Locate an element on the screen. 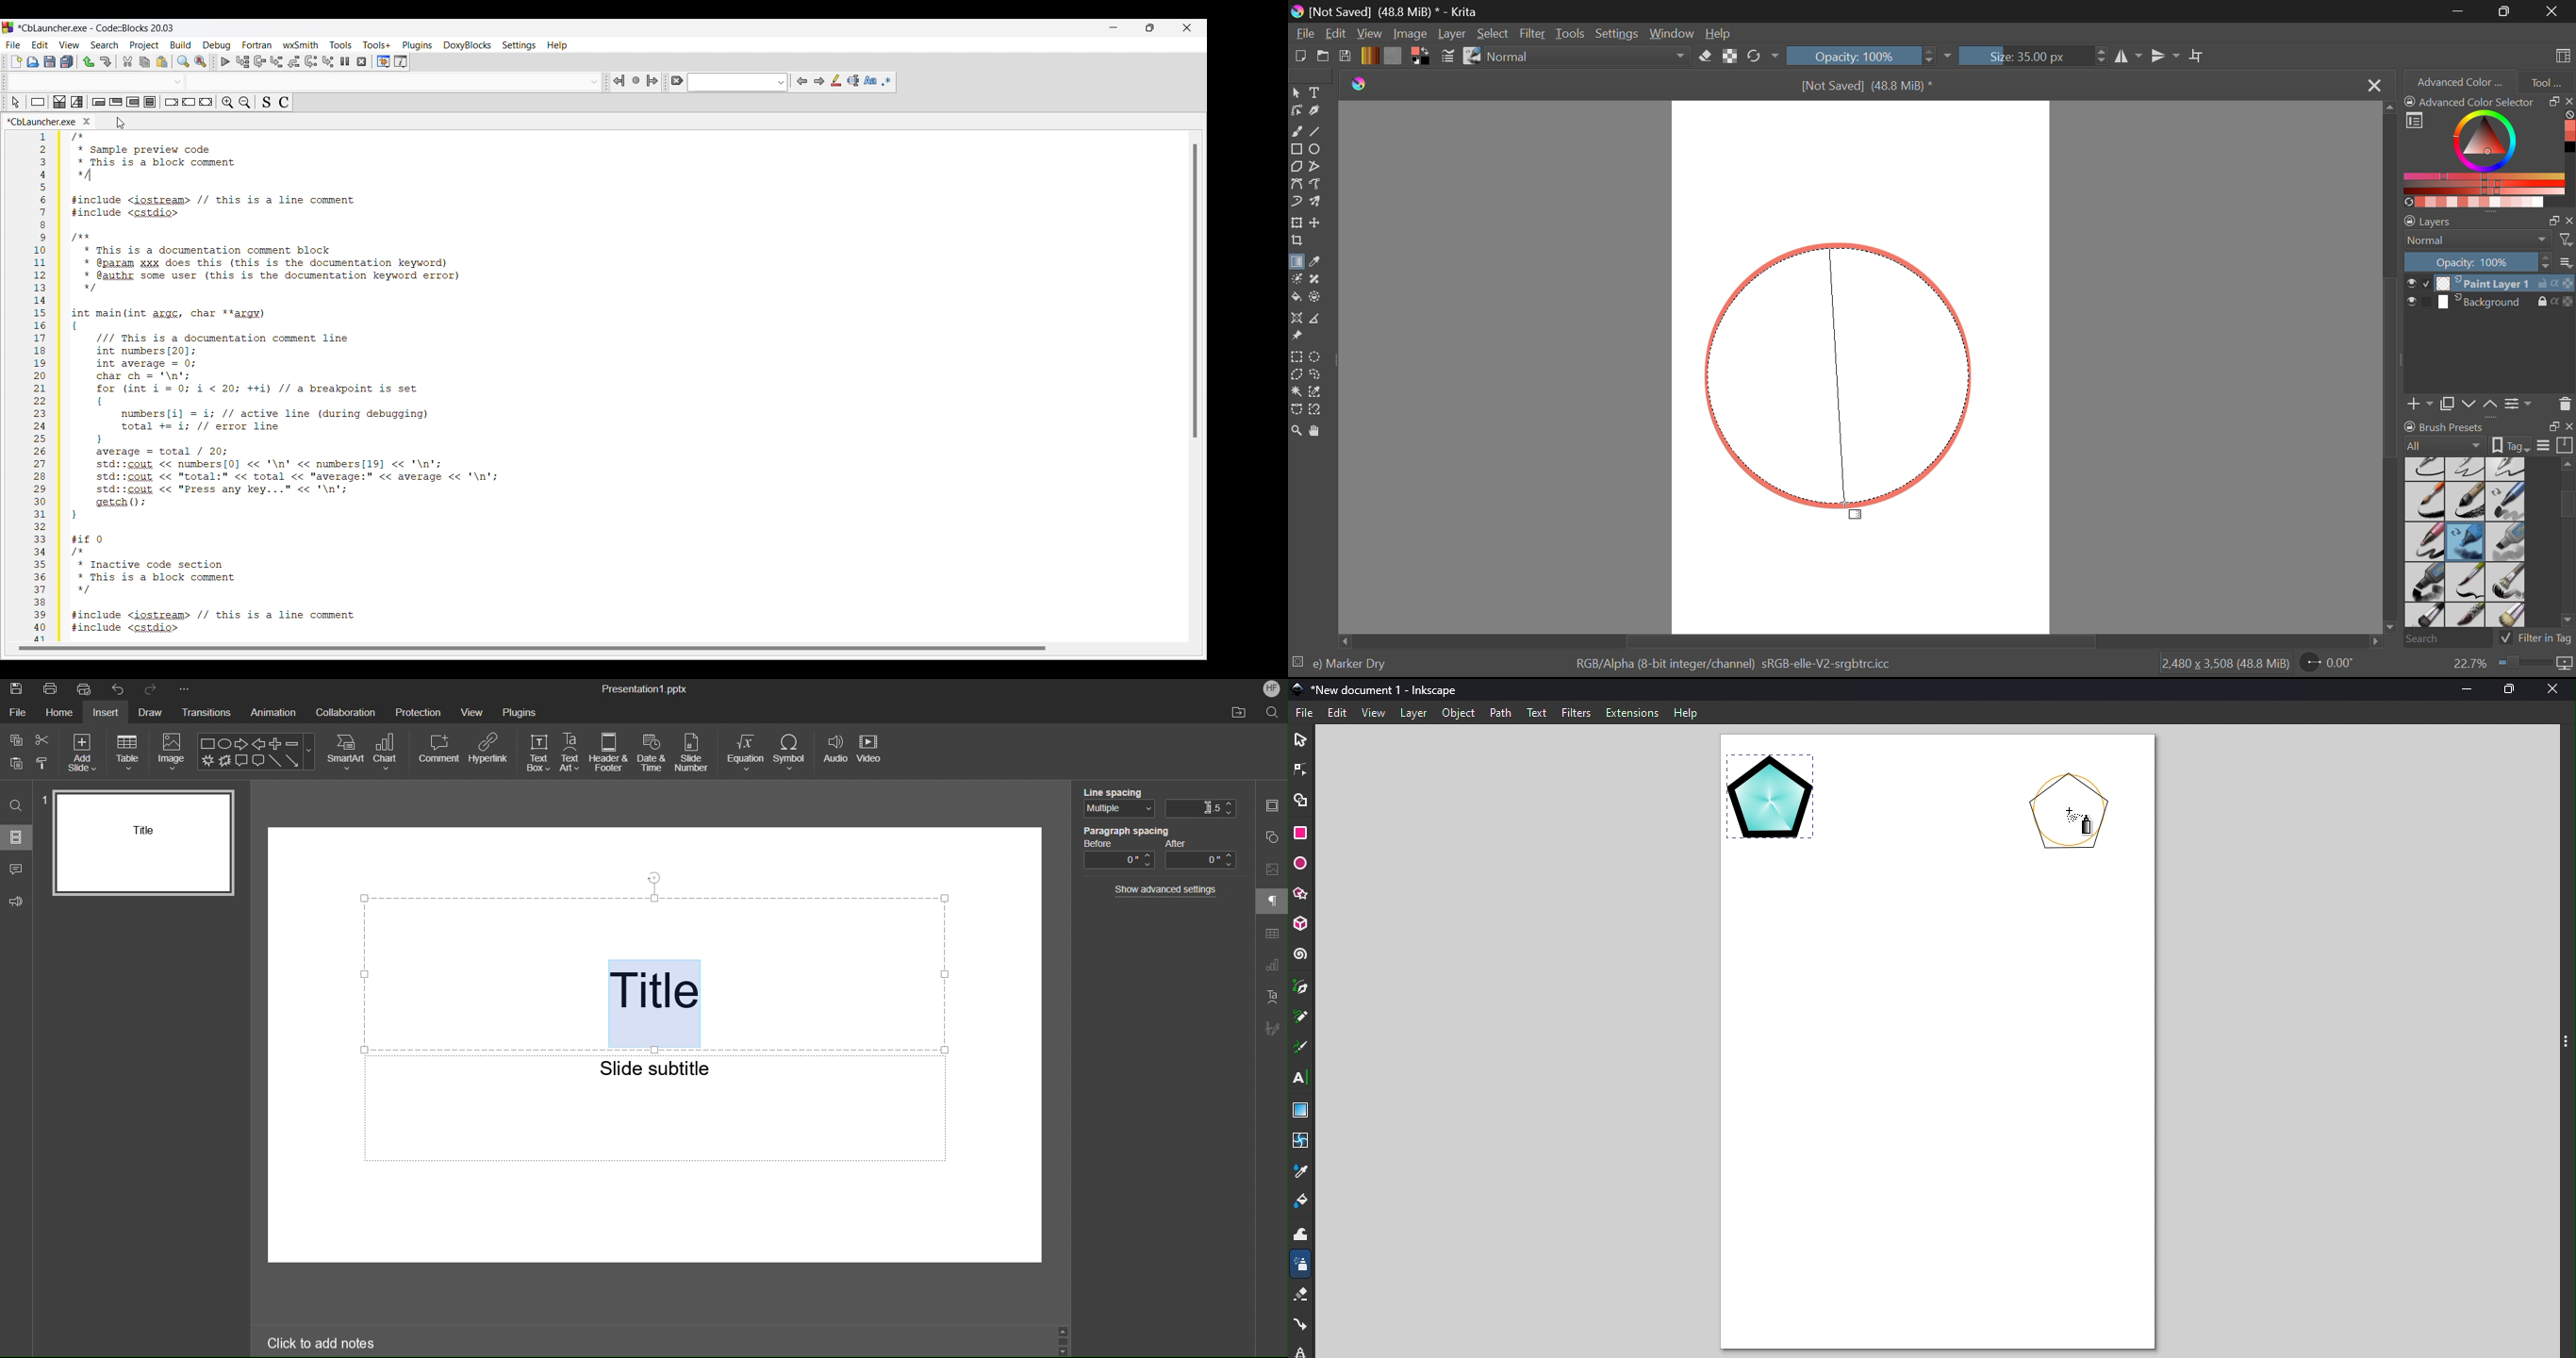 Image resolution: width=2576 pixels, height=1372 pixels. Title is located at coordinates (658, 1004).